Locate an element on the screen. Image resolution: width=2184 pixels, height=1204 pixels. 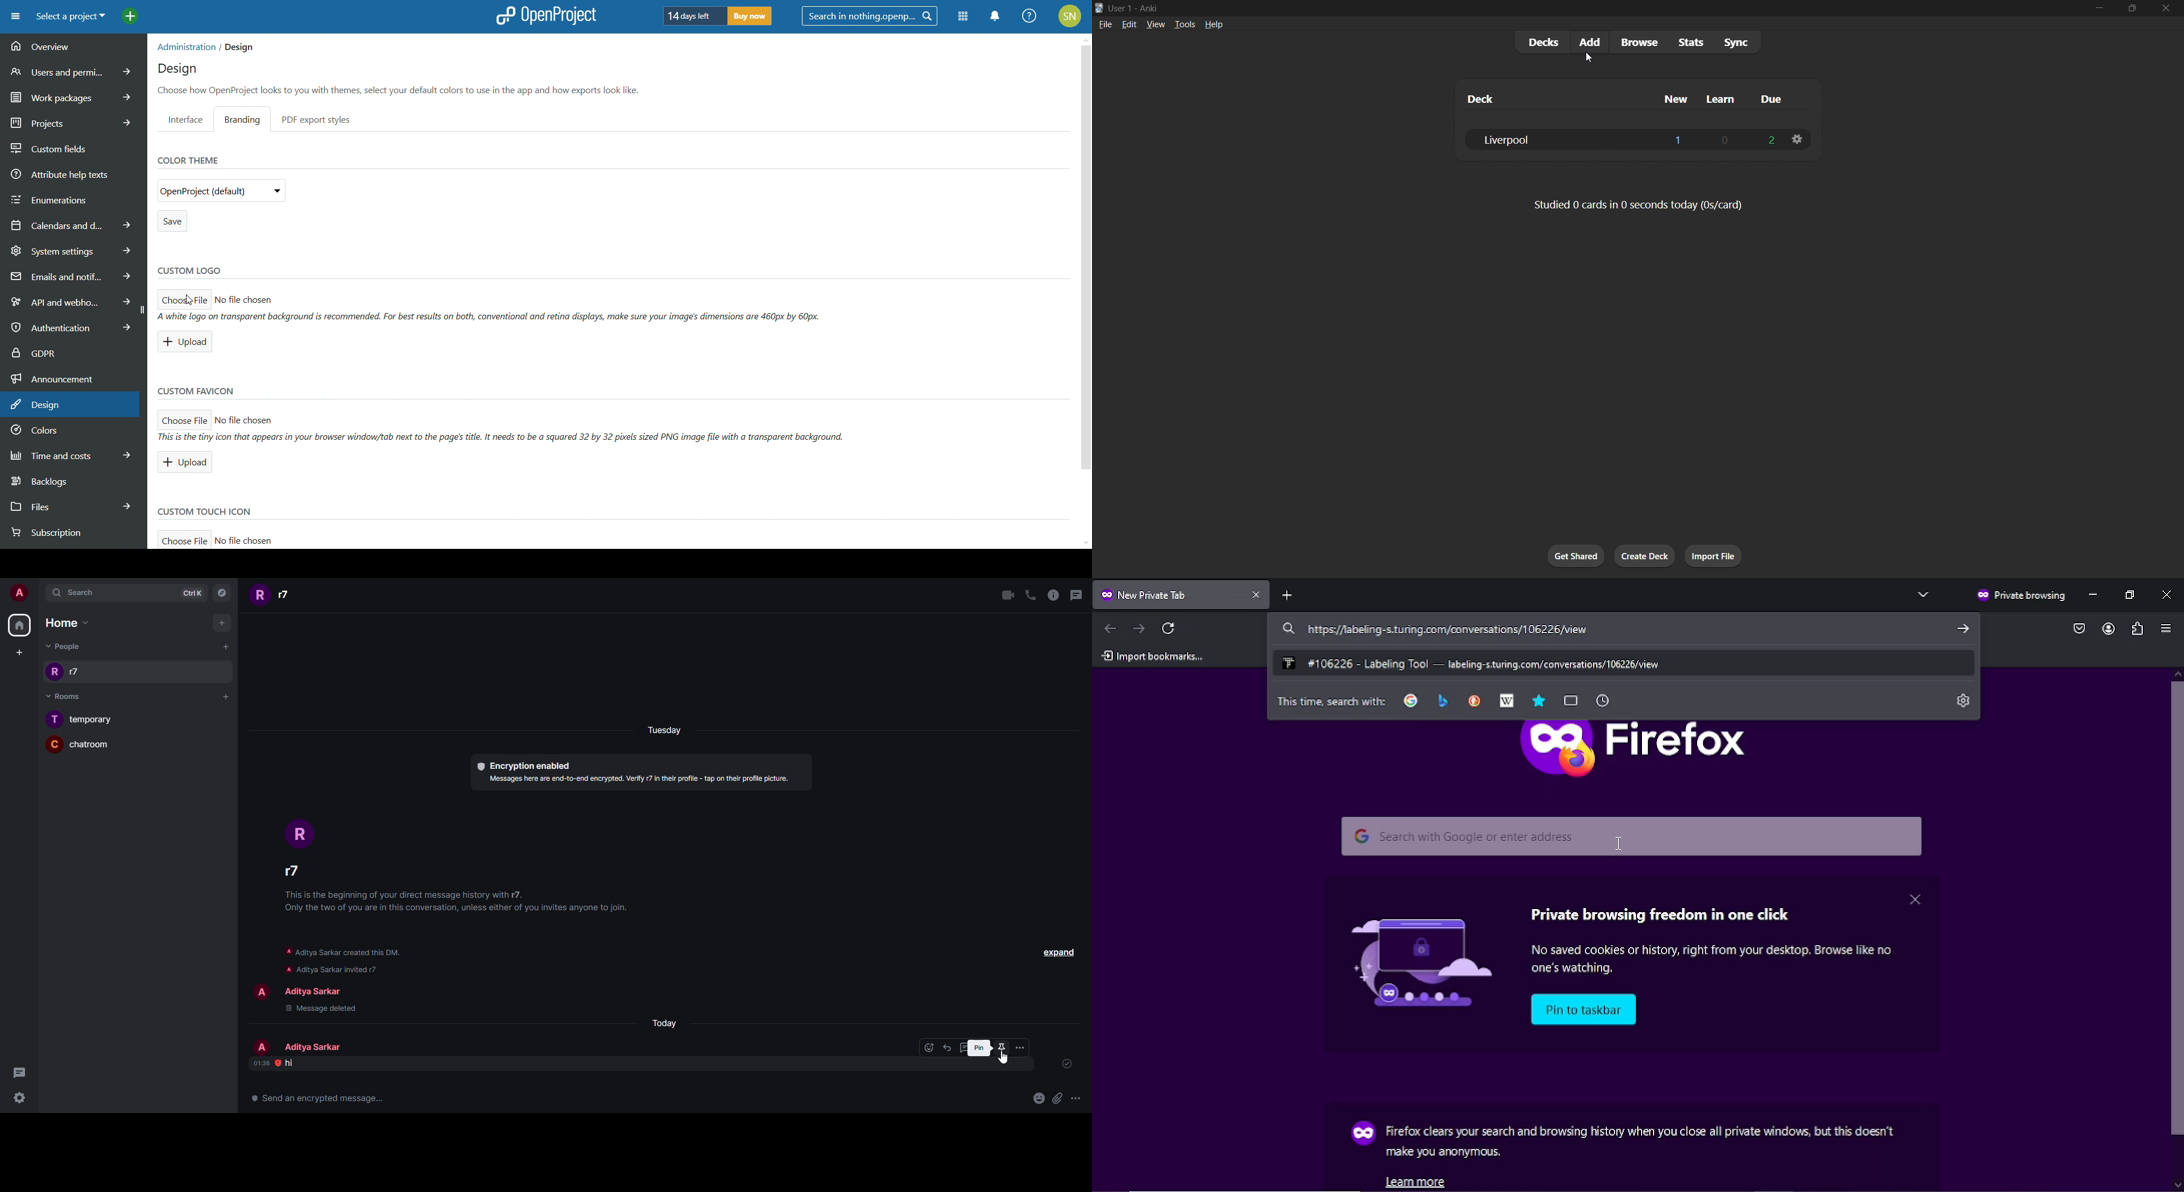
No saved cookies or history, right from your desktop. Browse like no one's watching. is located at coordinates (1720, 960).